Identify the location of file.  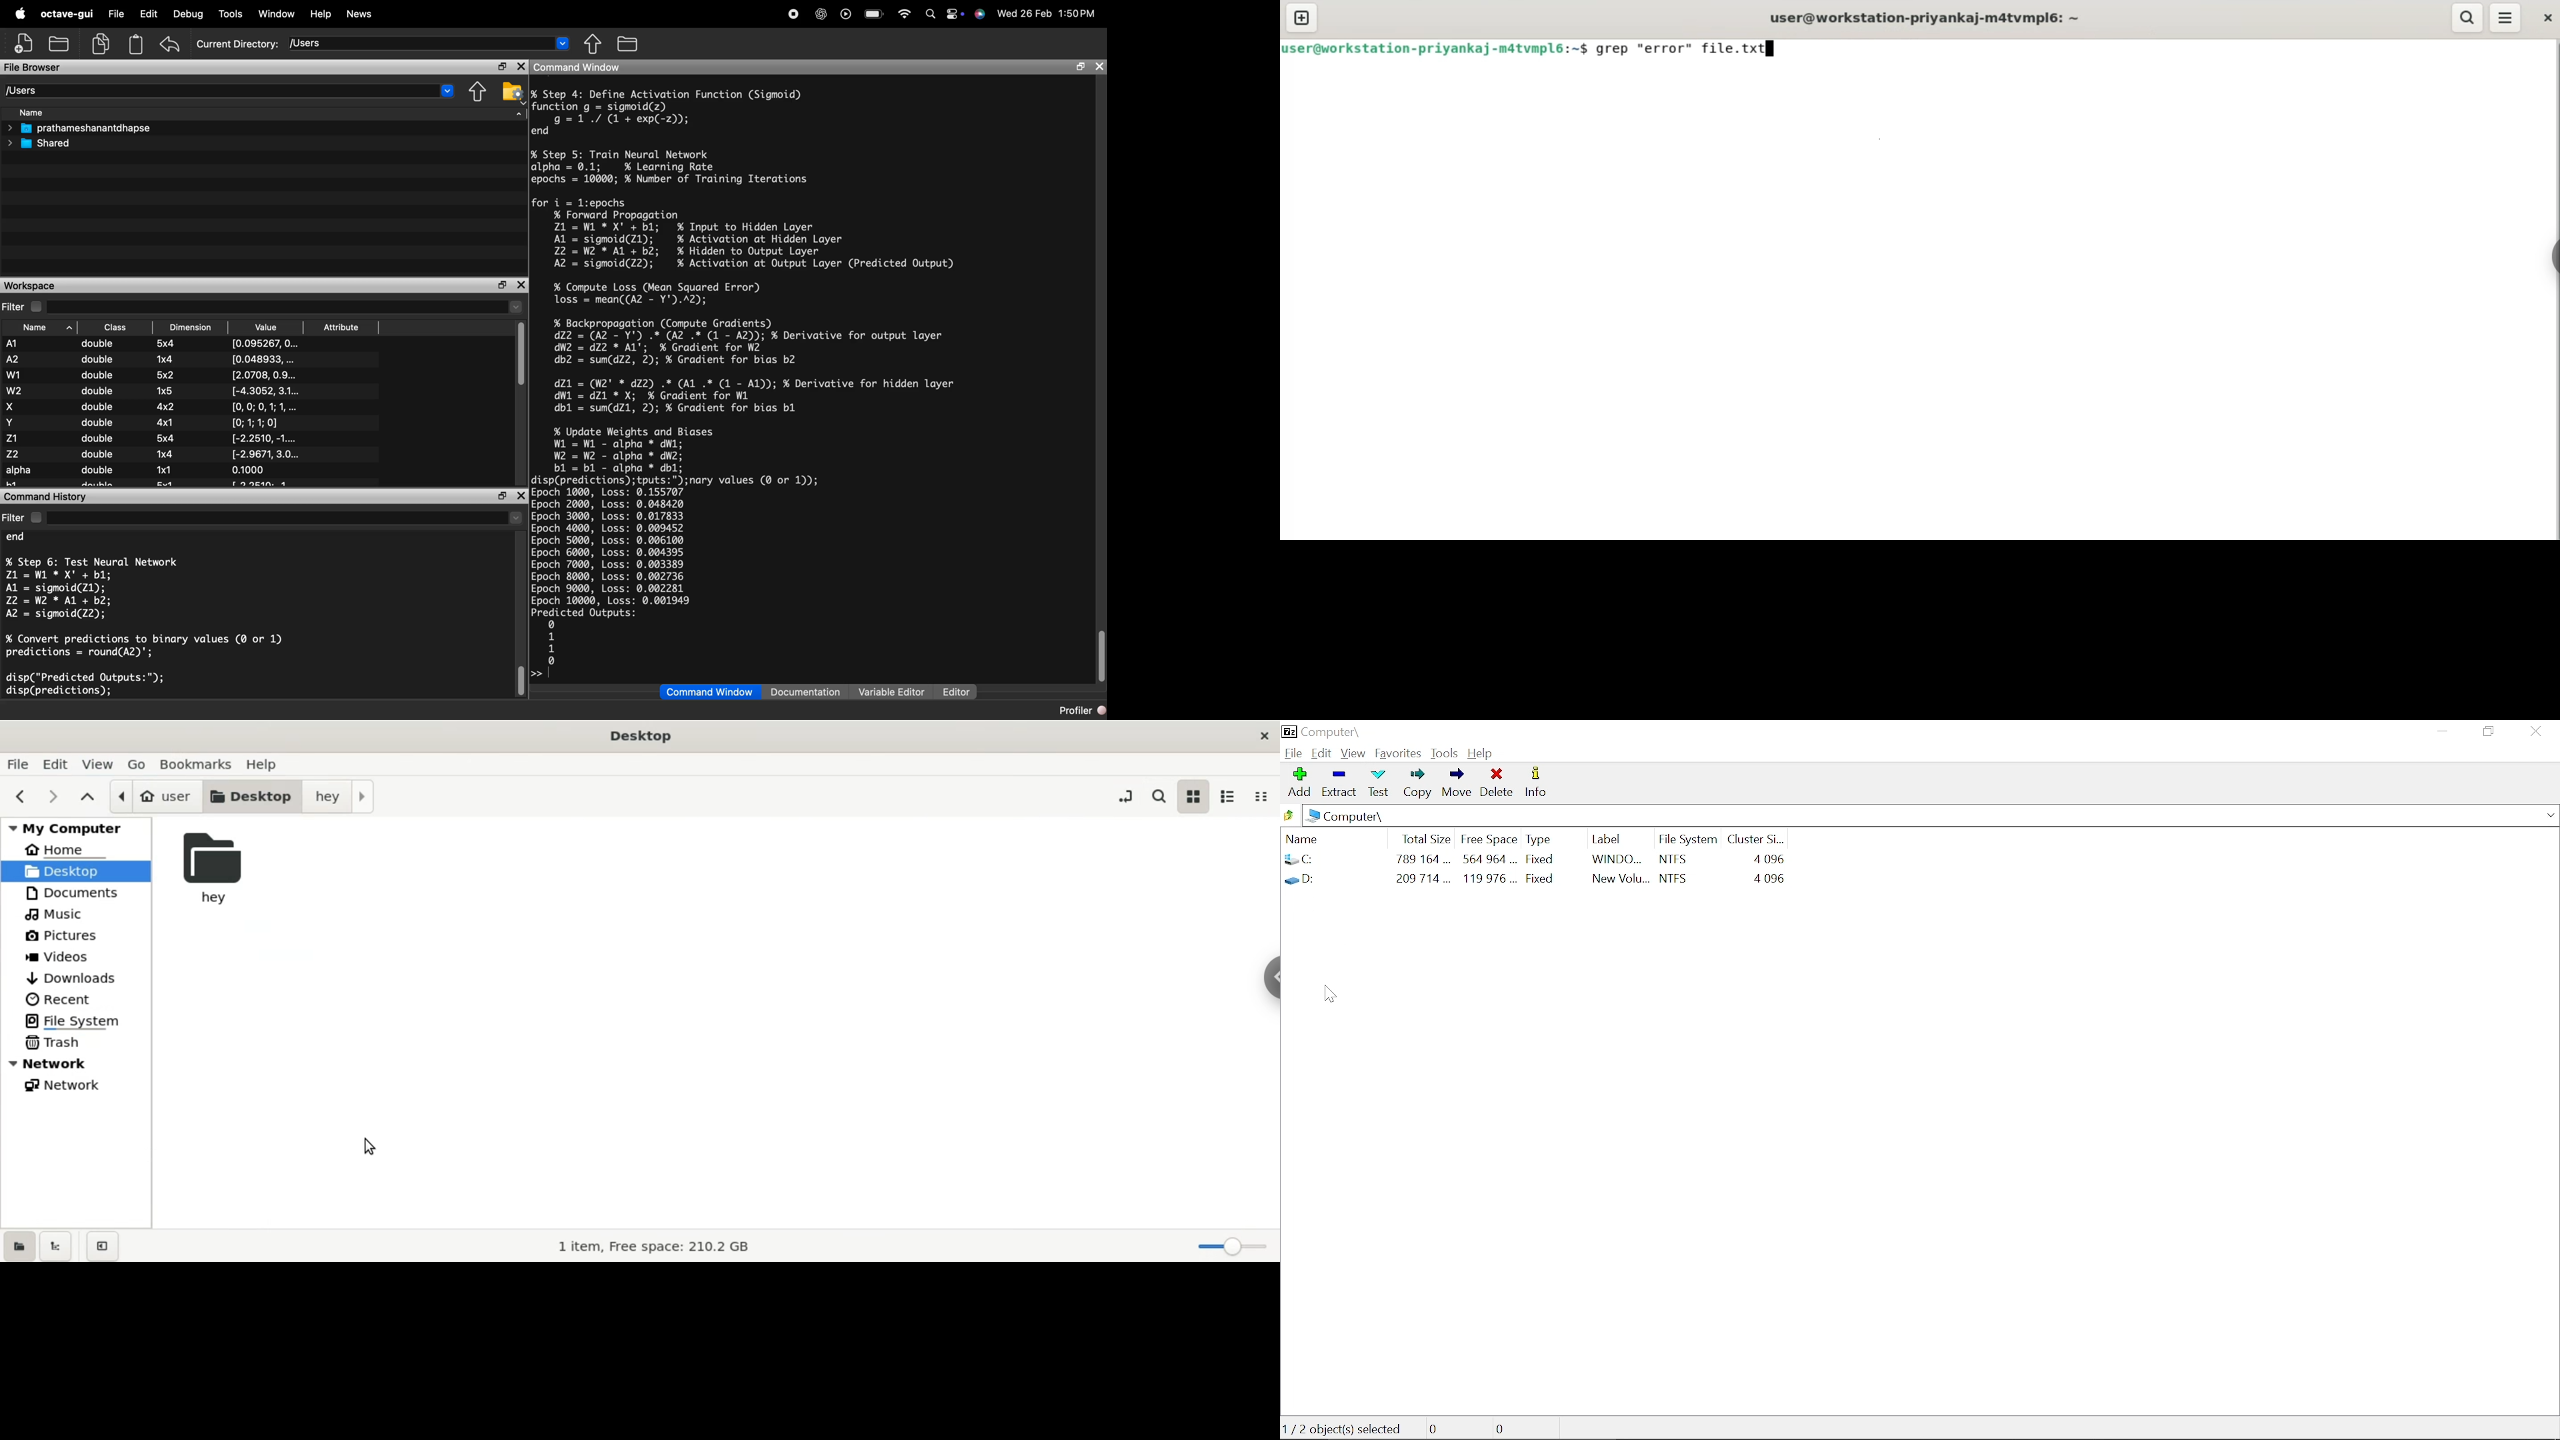
(21, 765).